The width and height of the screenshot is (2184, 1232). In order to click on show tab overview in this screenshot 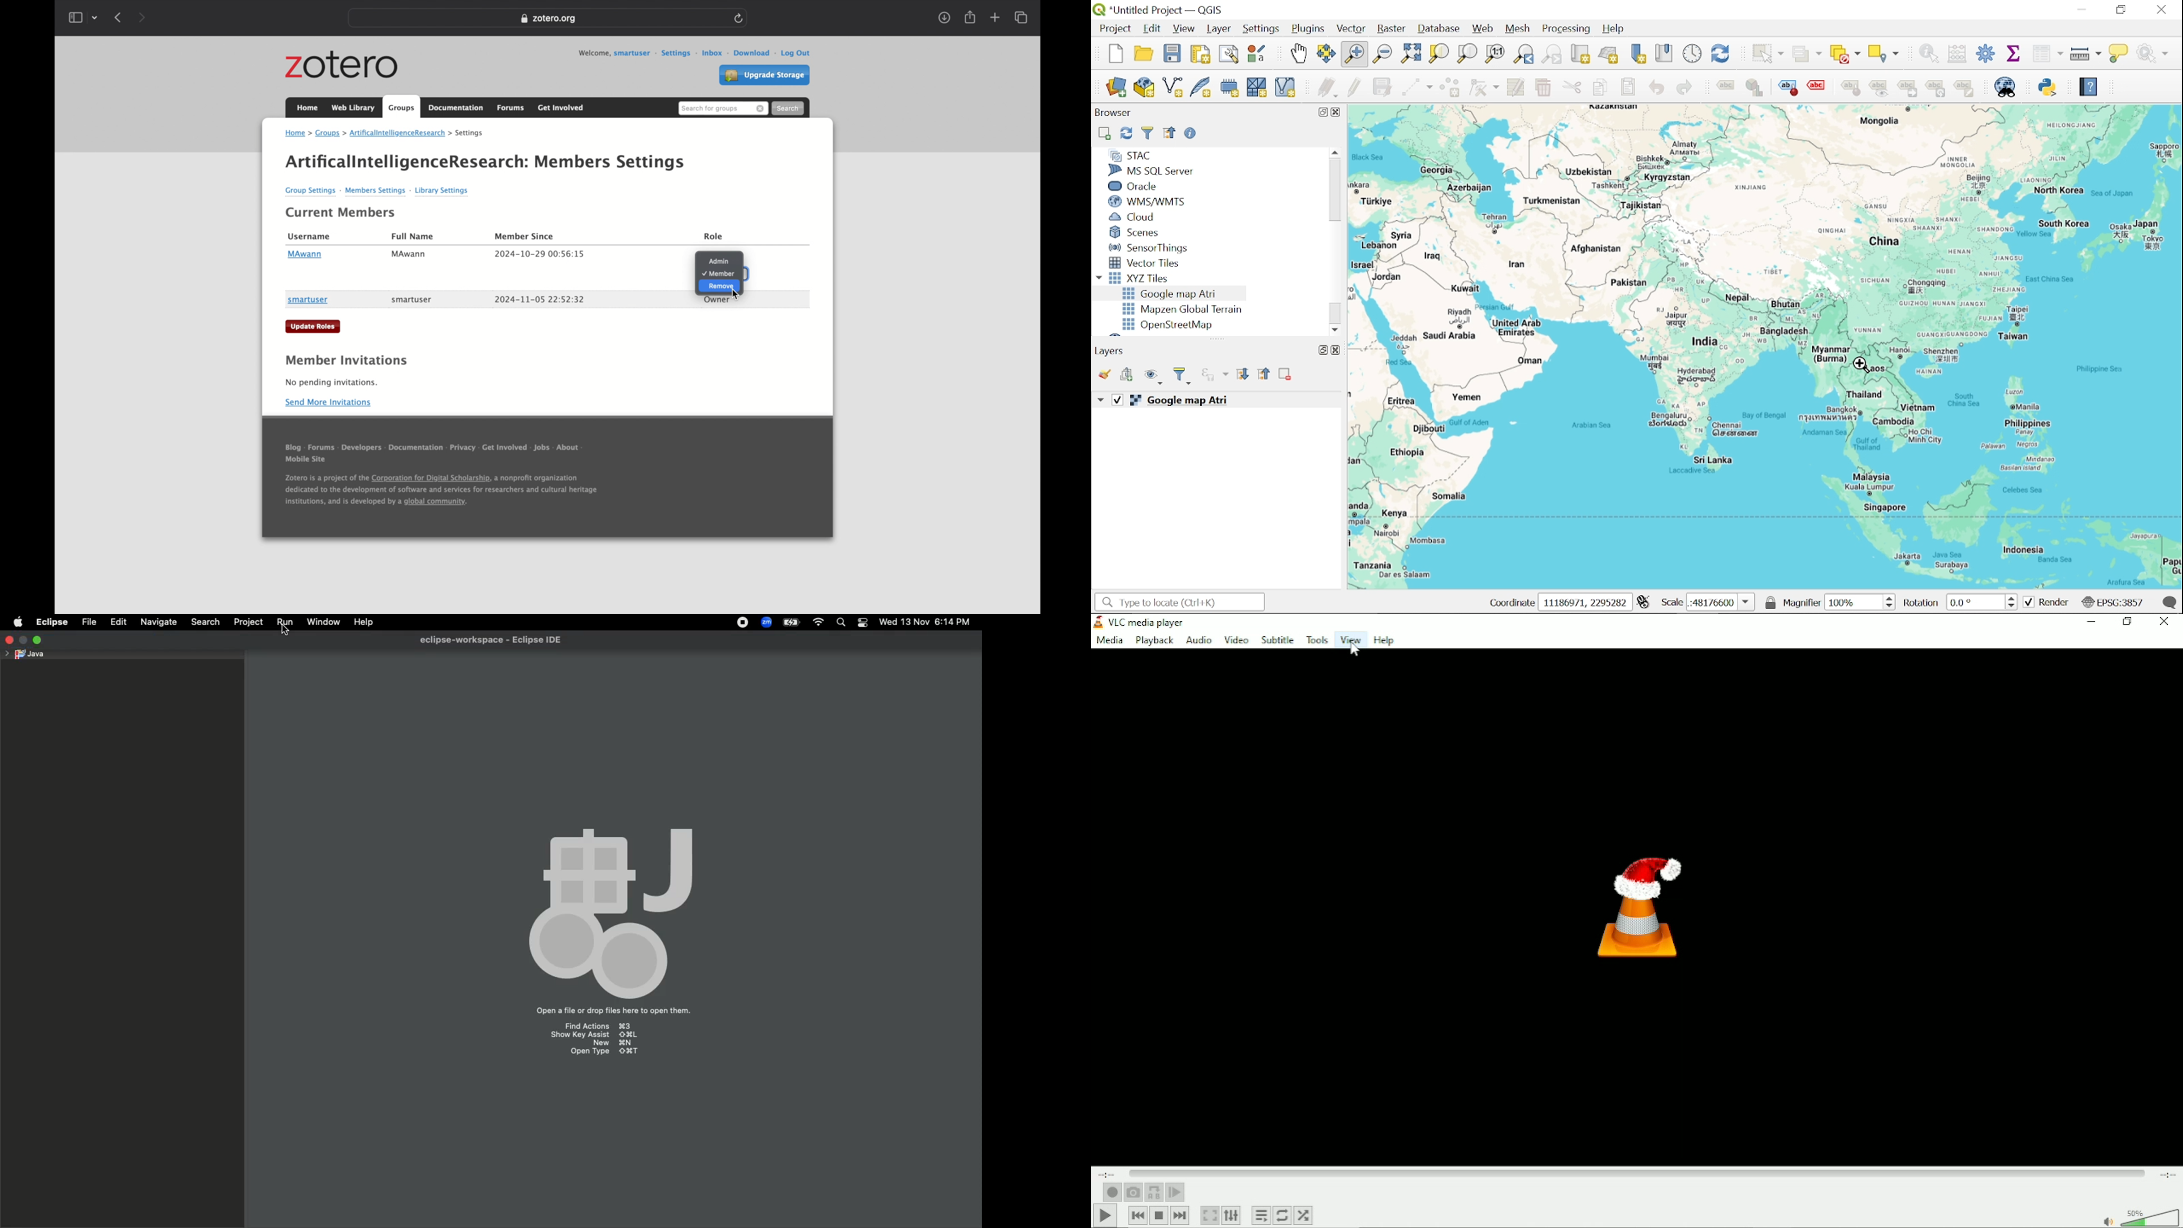, I will do `click(1023, 18)`.